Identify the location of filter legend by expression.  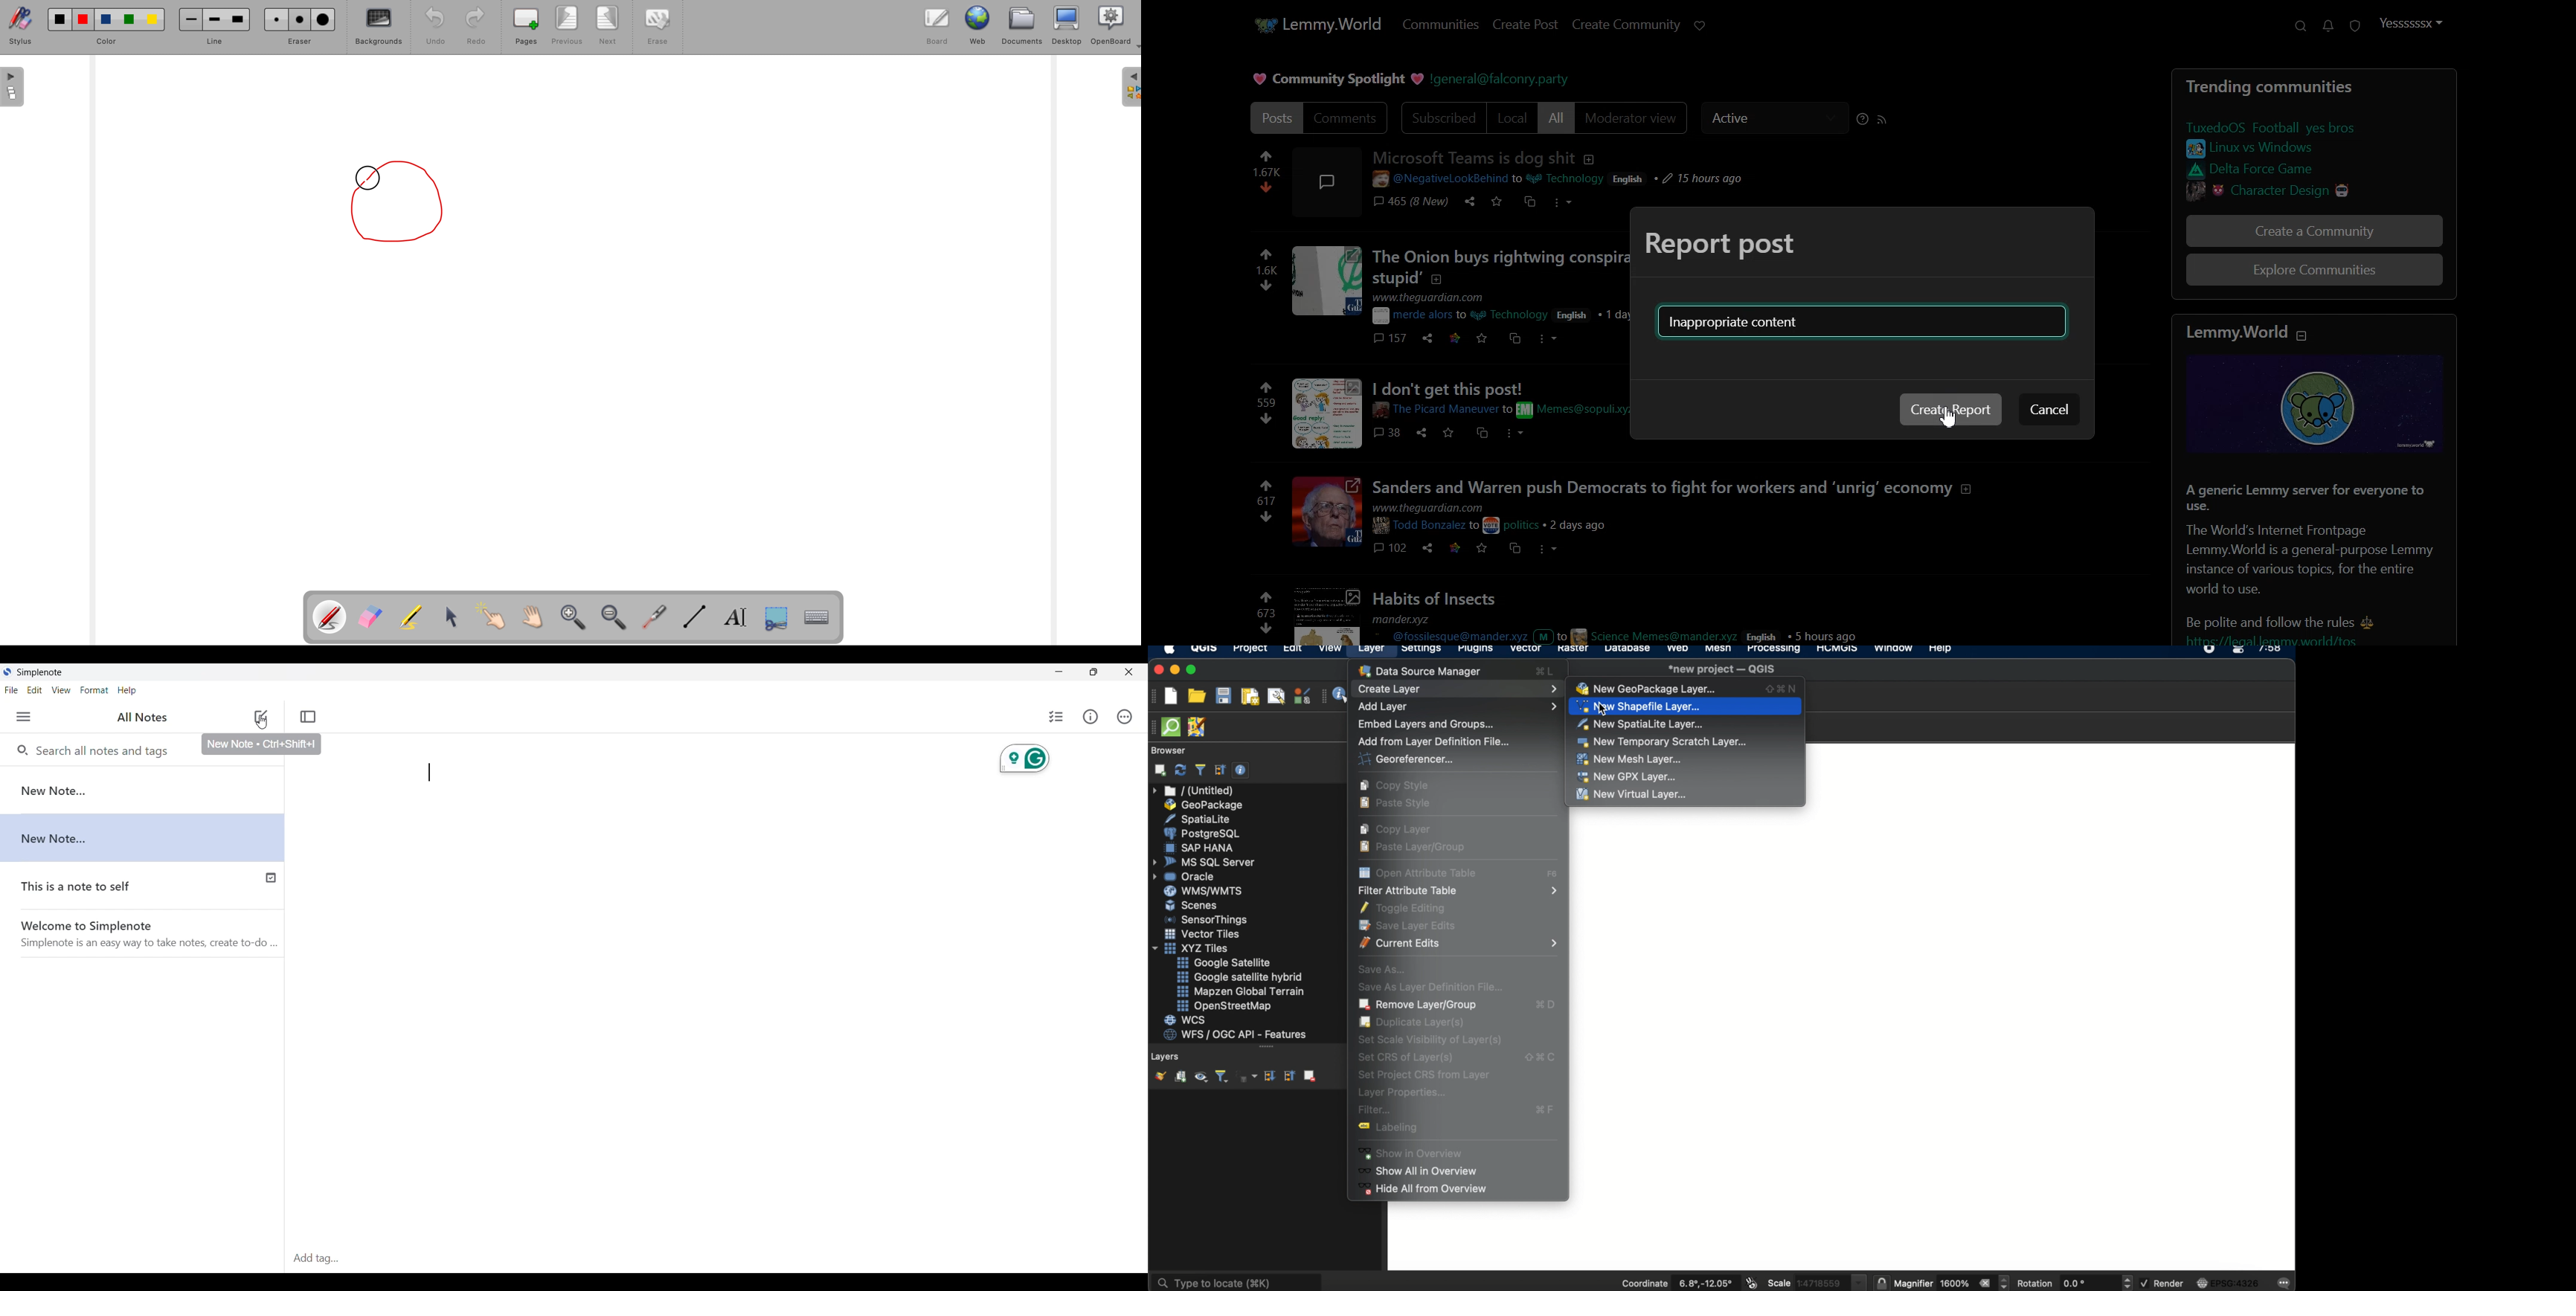
(1248, 1076).